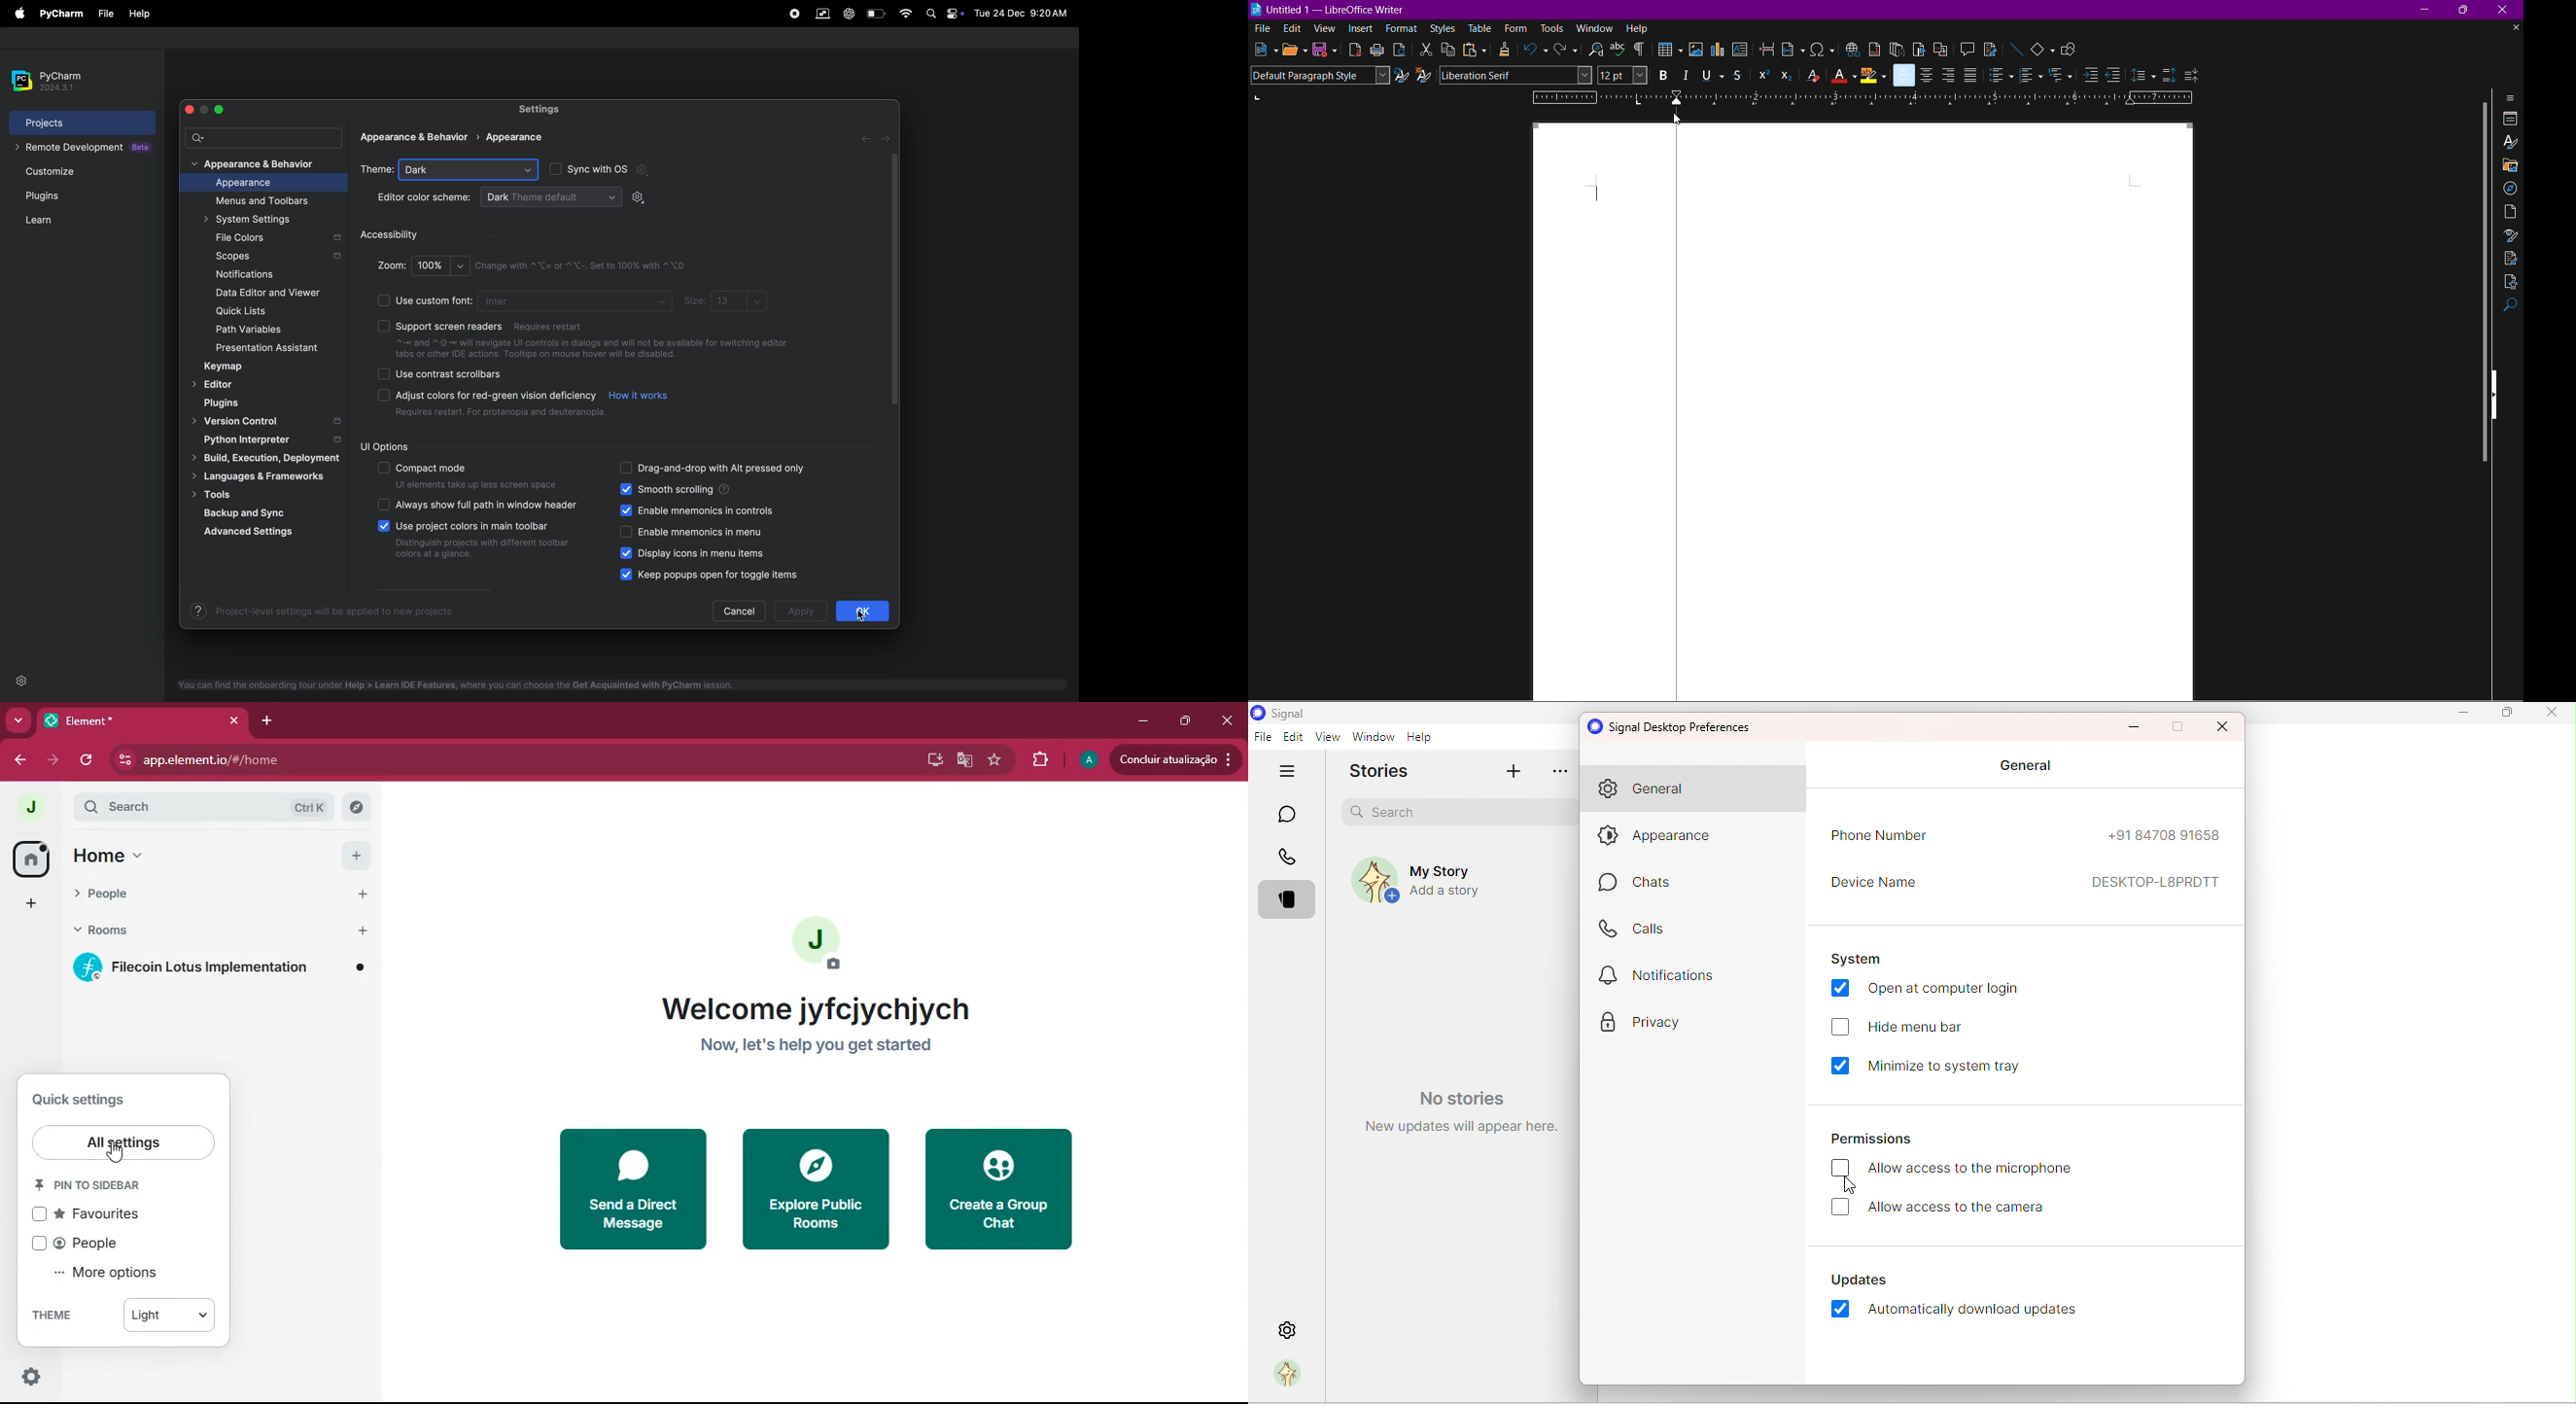  I want to click on Allow access to the microphone, so click(1957, 1170).